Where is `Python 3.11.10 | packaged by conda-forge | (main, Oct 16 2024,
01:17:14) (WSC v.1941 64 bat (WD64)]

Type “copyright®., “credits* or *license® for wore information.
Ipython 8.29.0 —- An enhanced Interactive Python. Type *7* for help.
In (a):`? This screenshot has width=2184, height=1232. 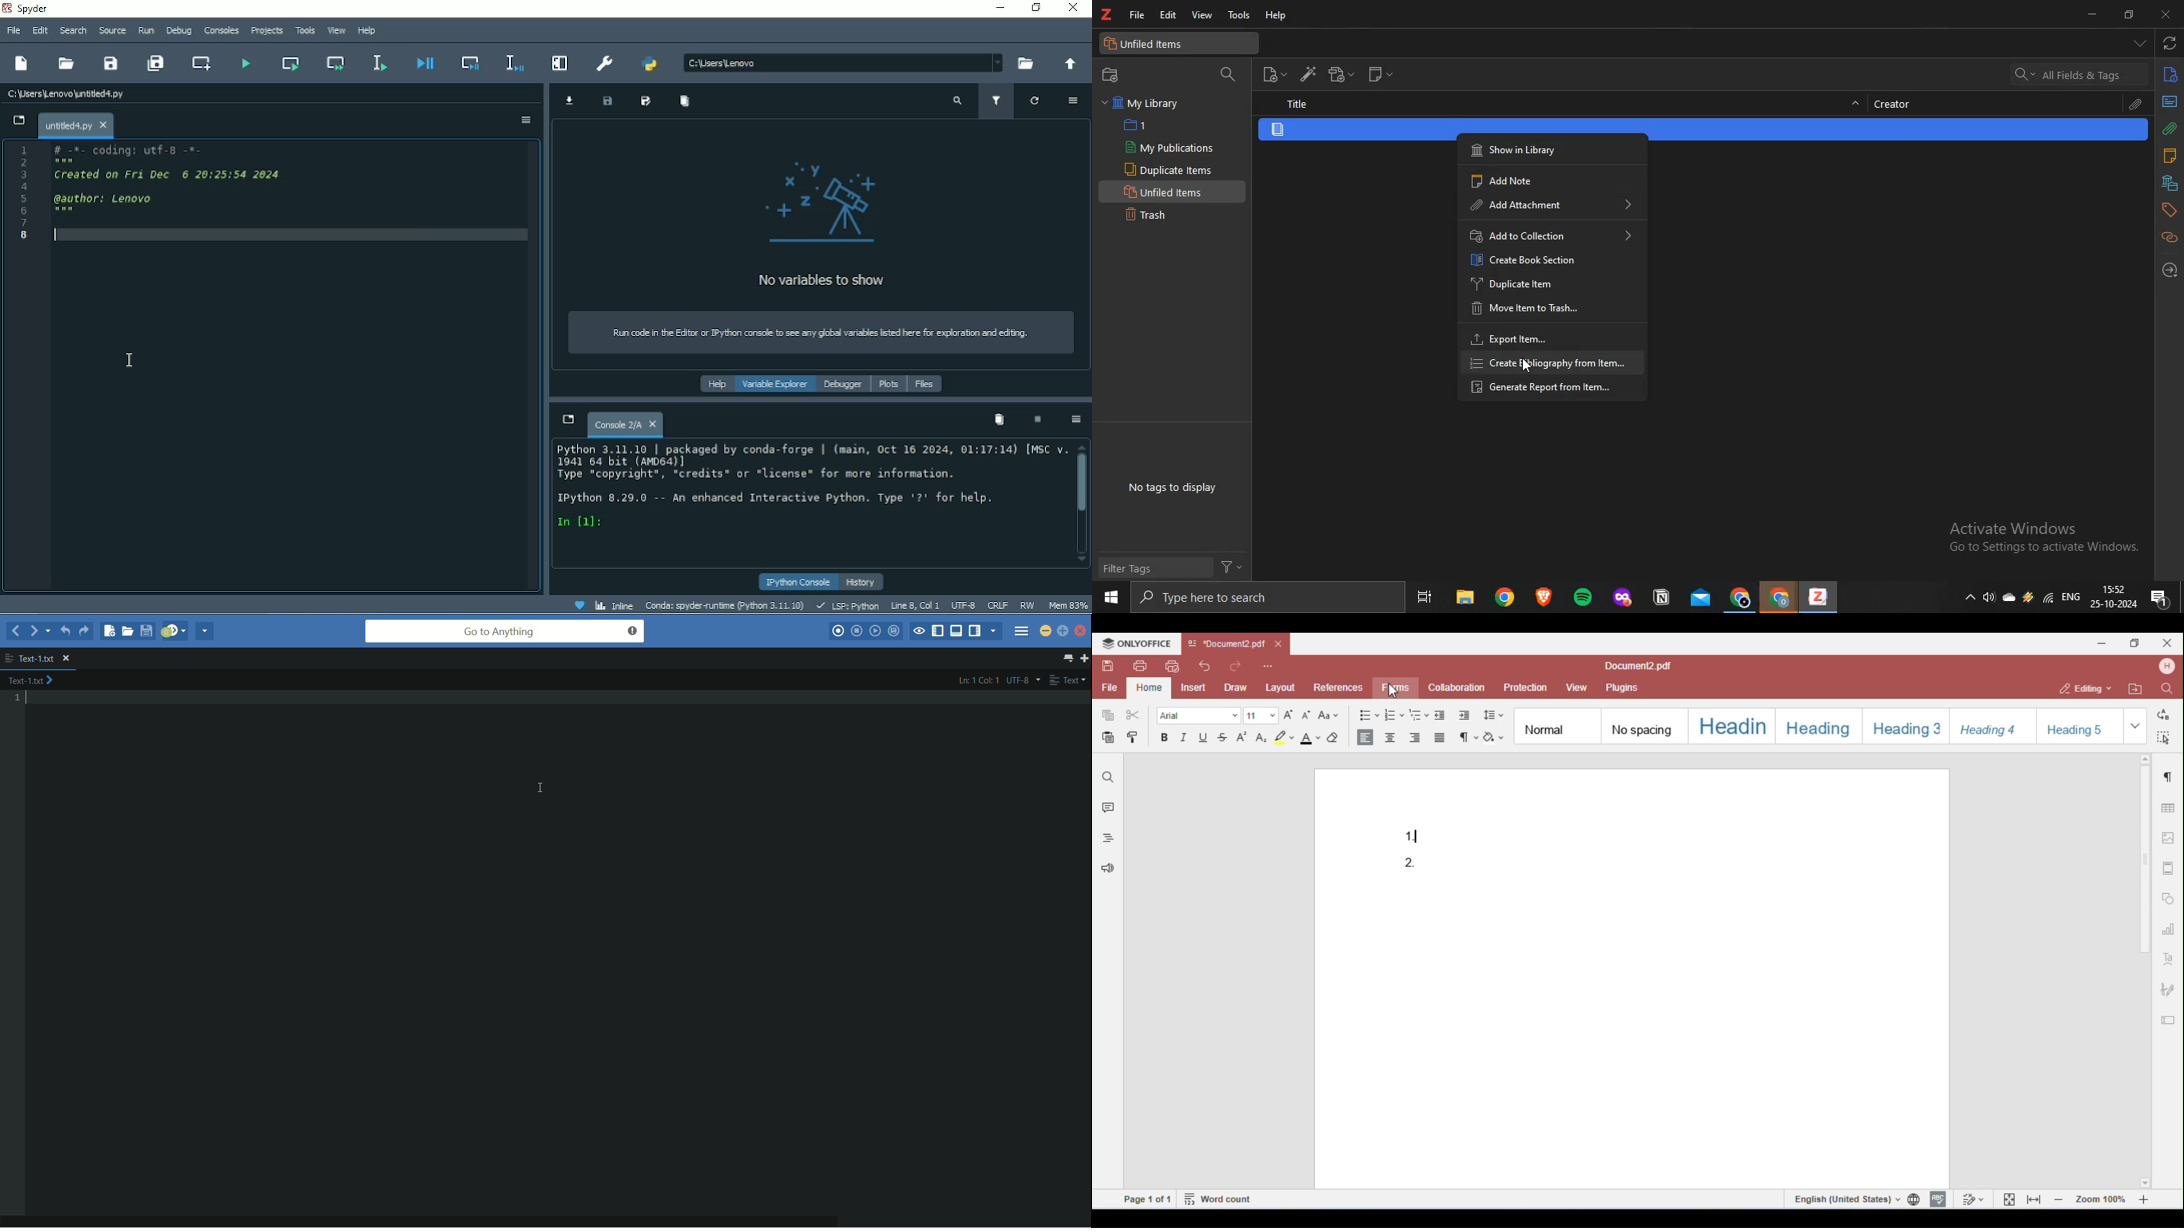
Python 3.11.10 | packaged by conda-forge | (main, Oct 16 2024,
01:17:14) (WSC v.1941 64 bat (WD64)]

Type “copyright®., “credits* or *license® for wore information.
Ipython 8.29.0 —- An enhanced Interactive Python. Type *7* for help.
In (a): is located at coordinates (805, 493).